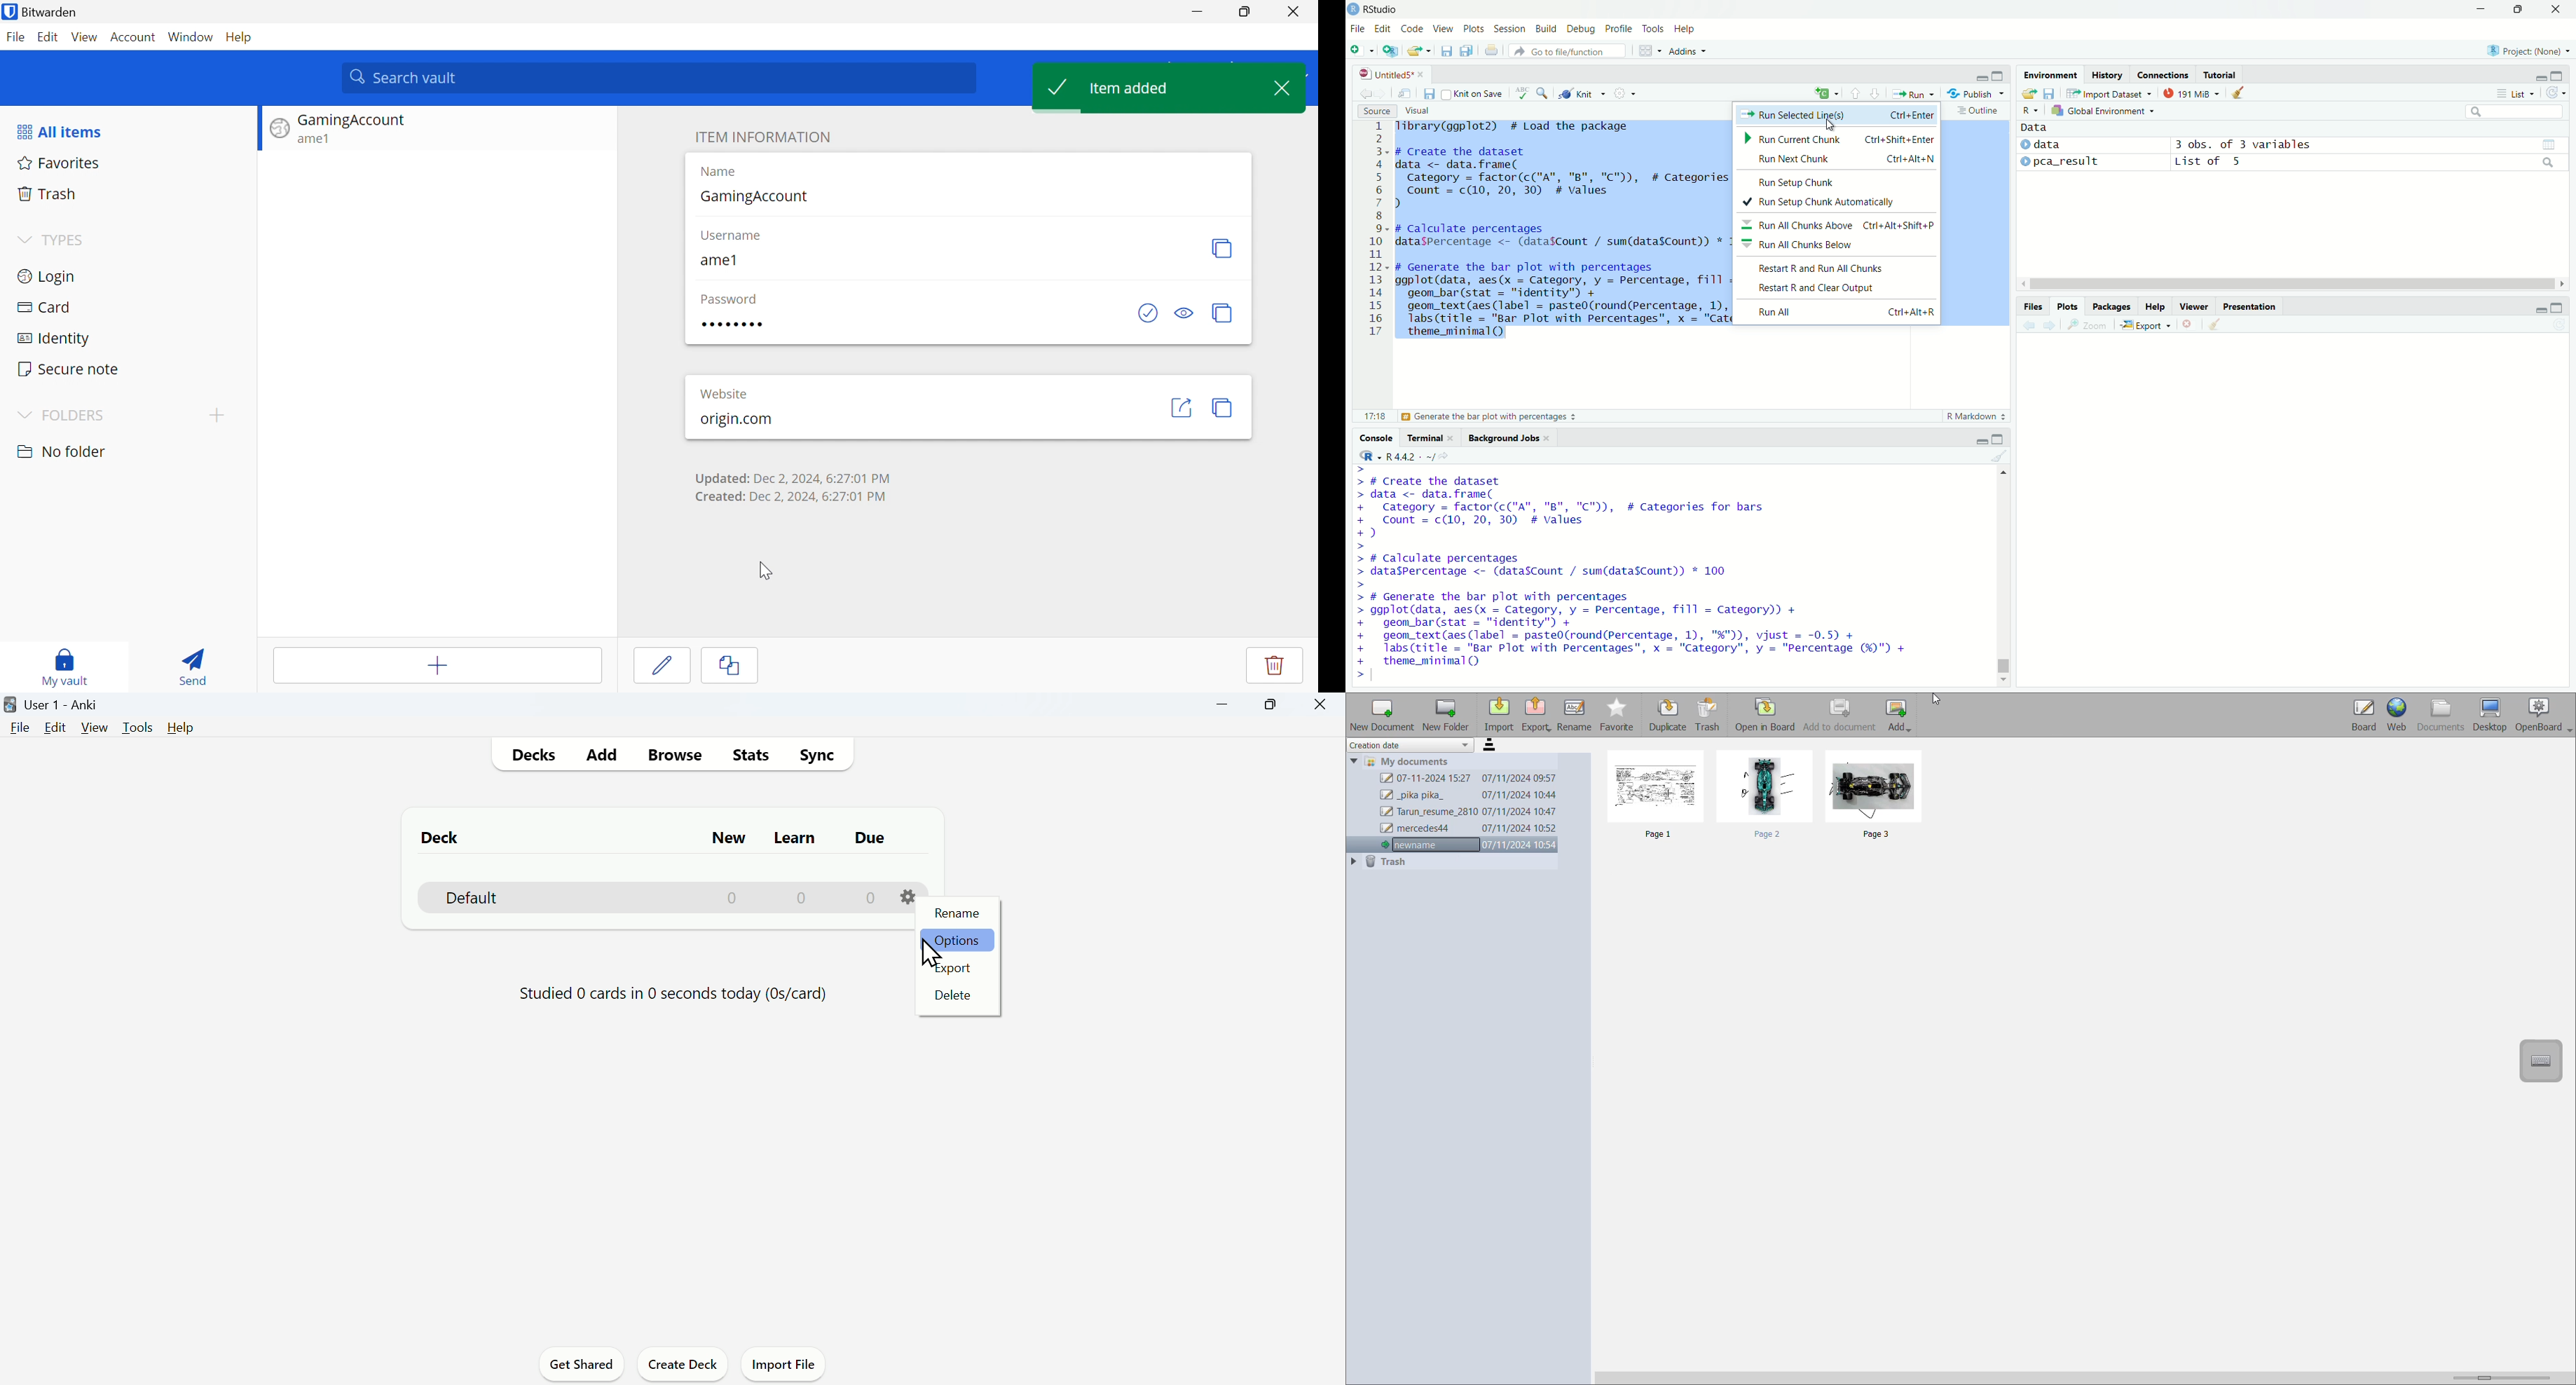 This screenshot has width=2576, height=1400. I want to click on Copy URI, so click(1223, 406).